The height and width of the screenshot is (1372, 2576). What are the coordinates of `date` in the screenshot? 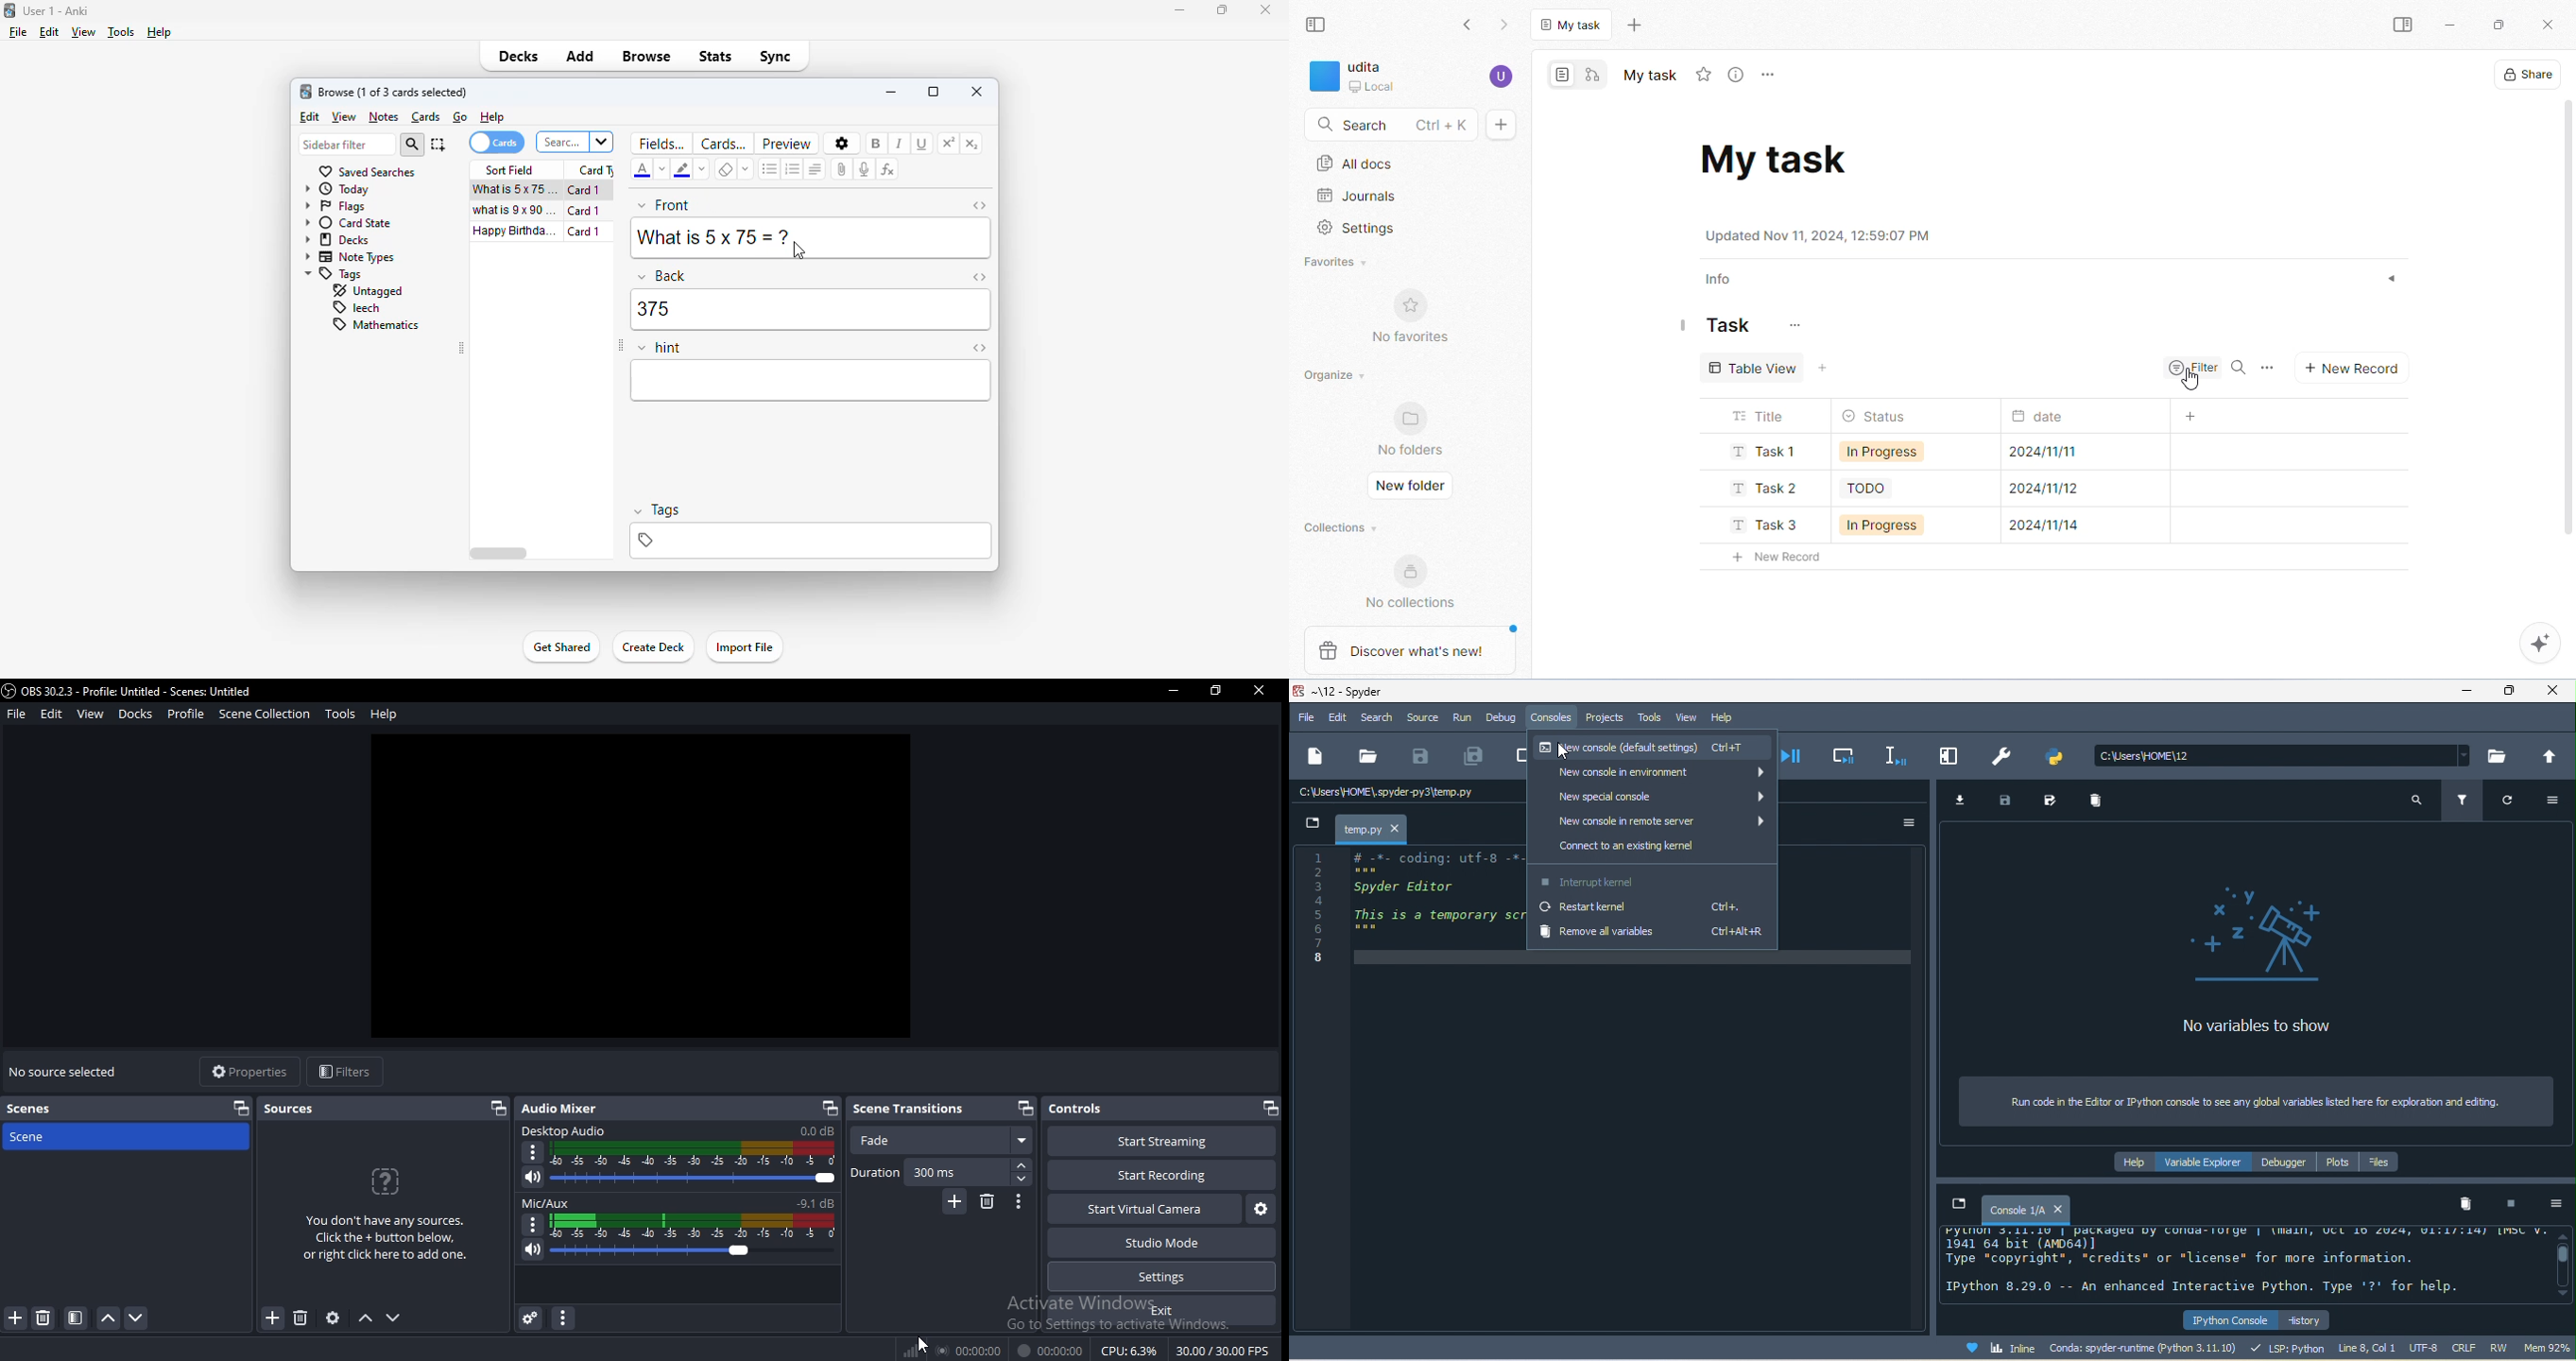 It's located at (2044, 417).